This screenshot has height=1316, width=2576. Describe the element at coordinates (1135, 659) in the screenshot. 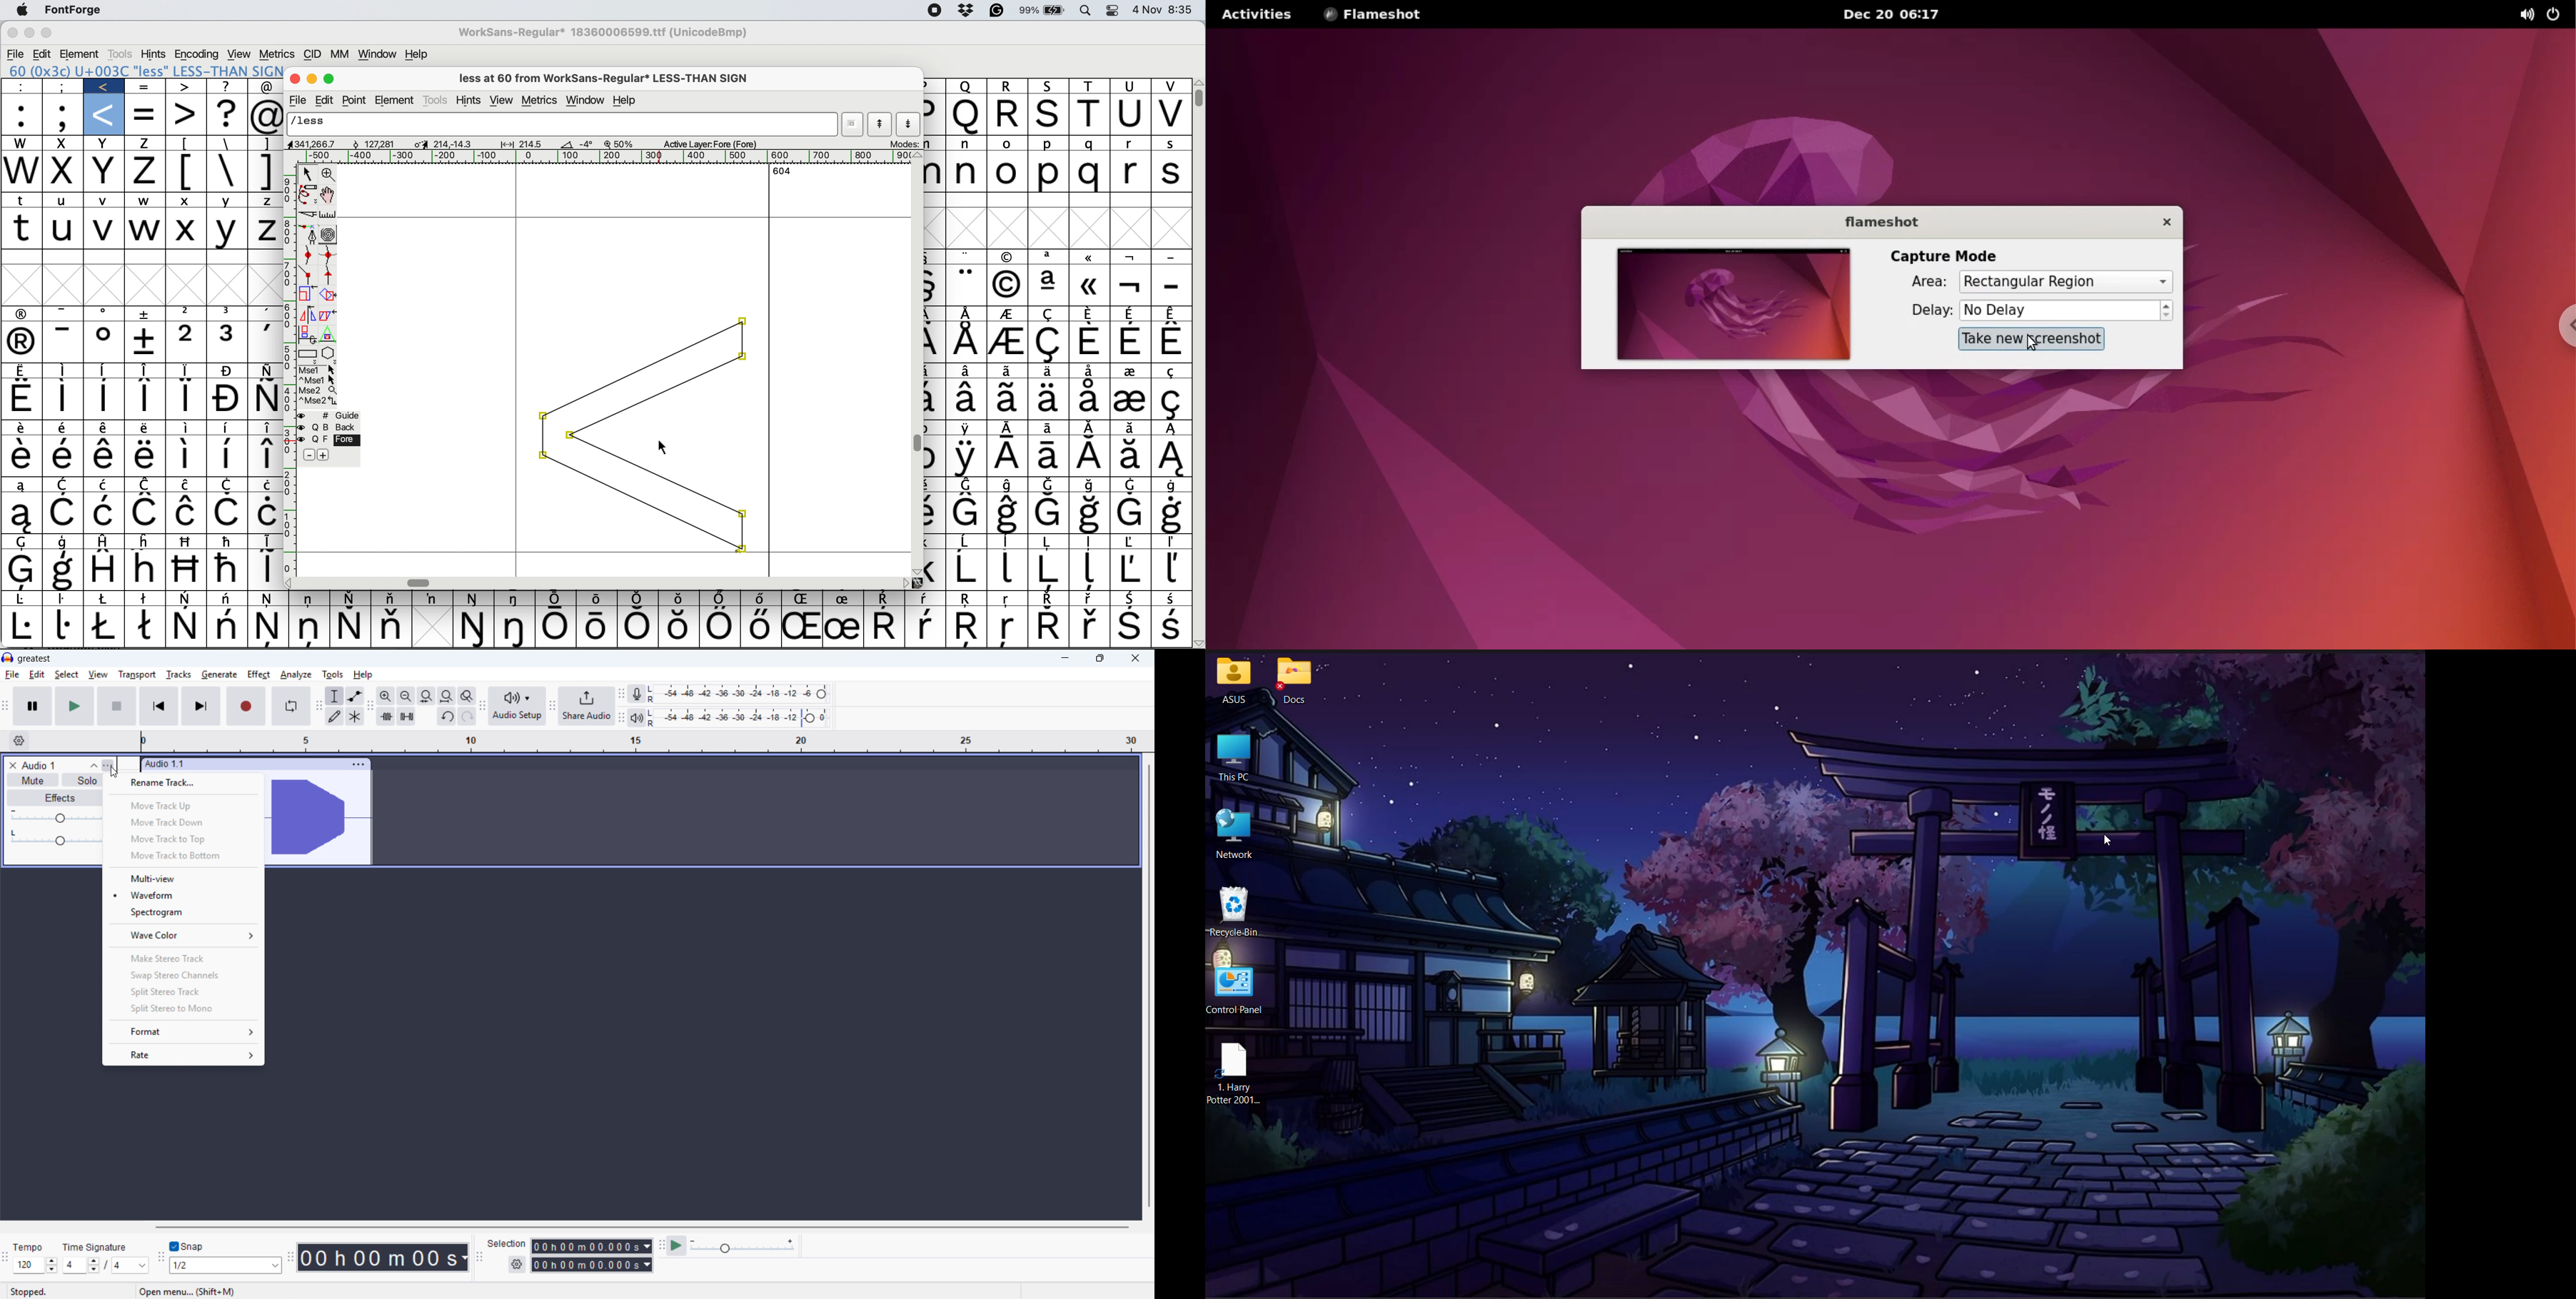

I see `close ` at that location.